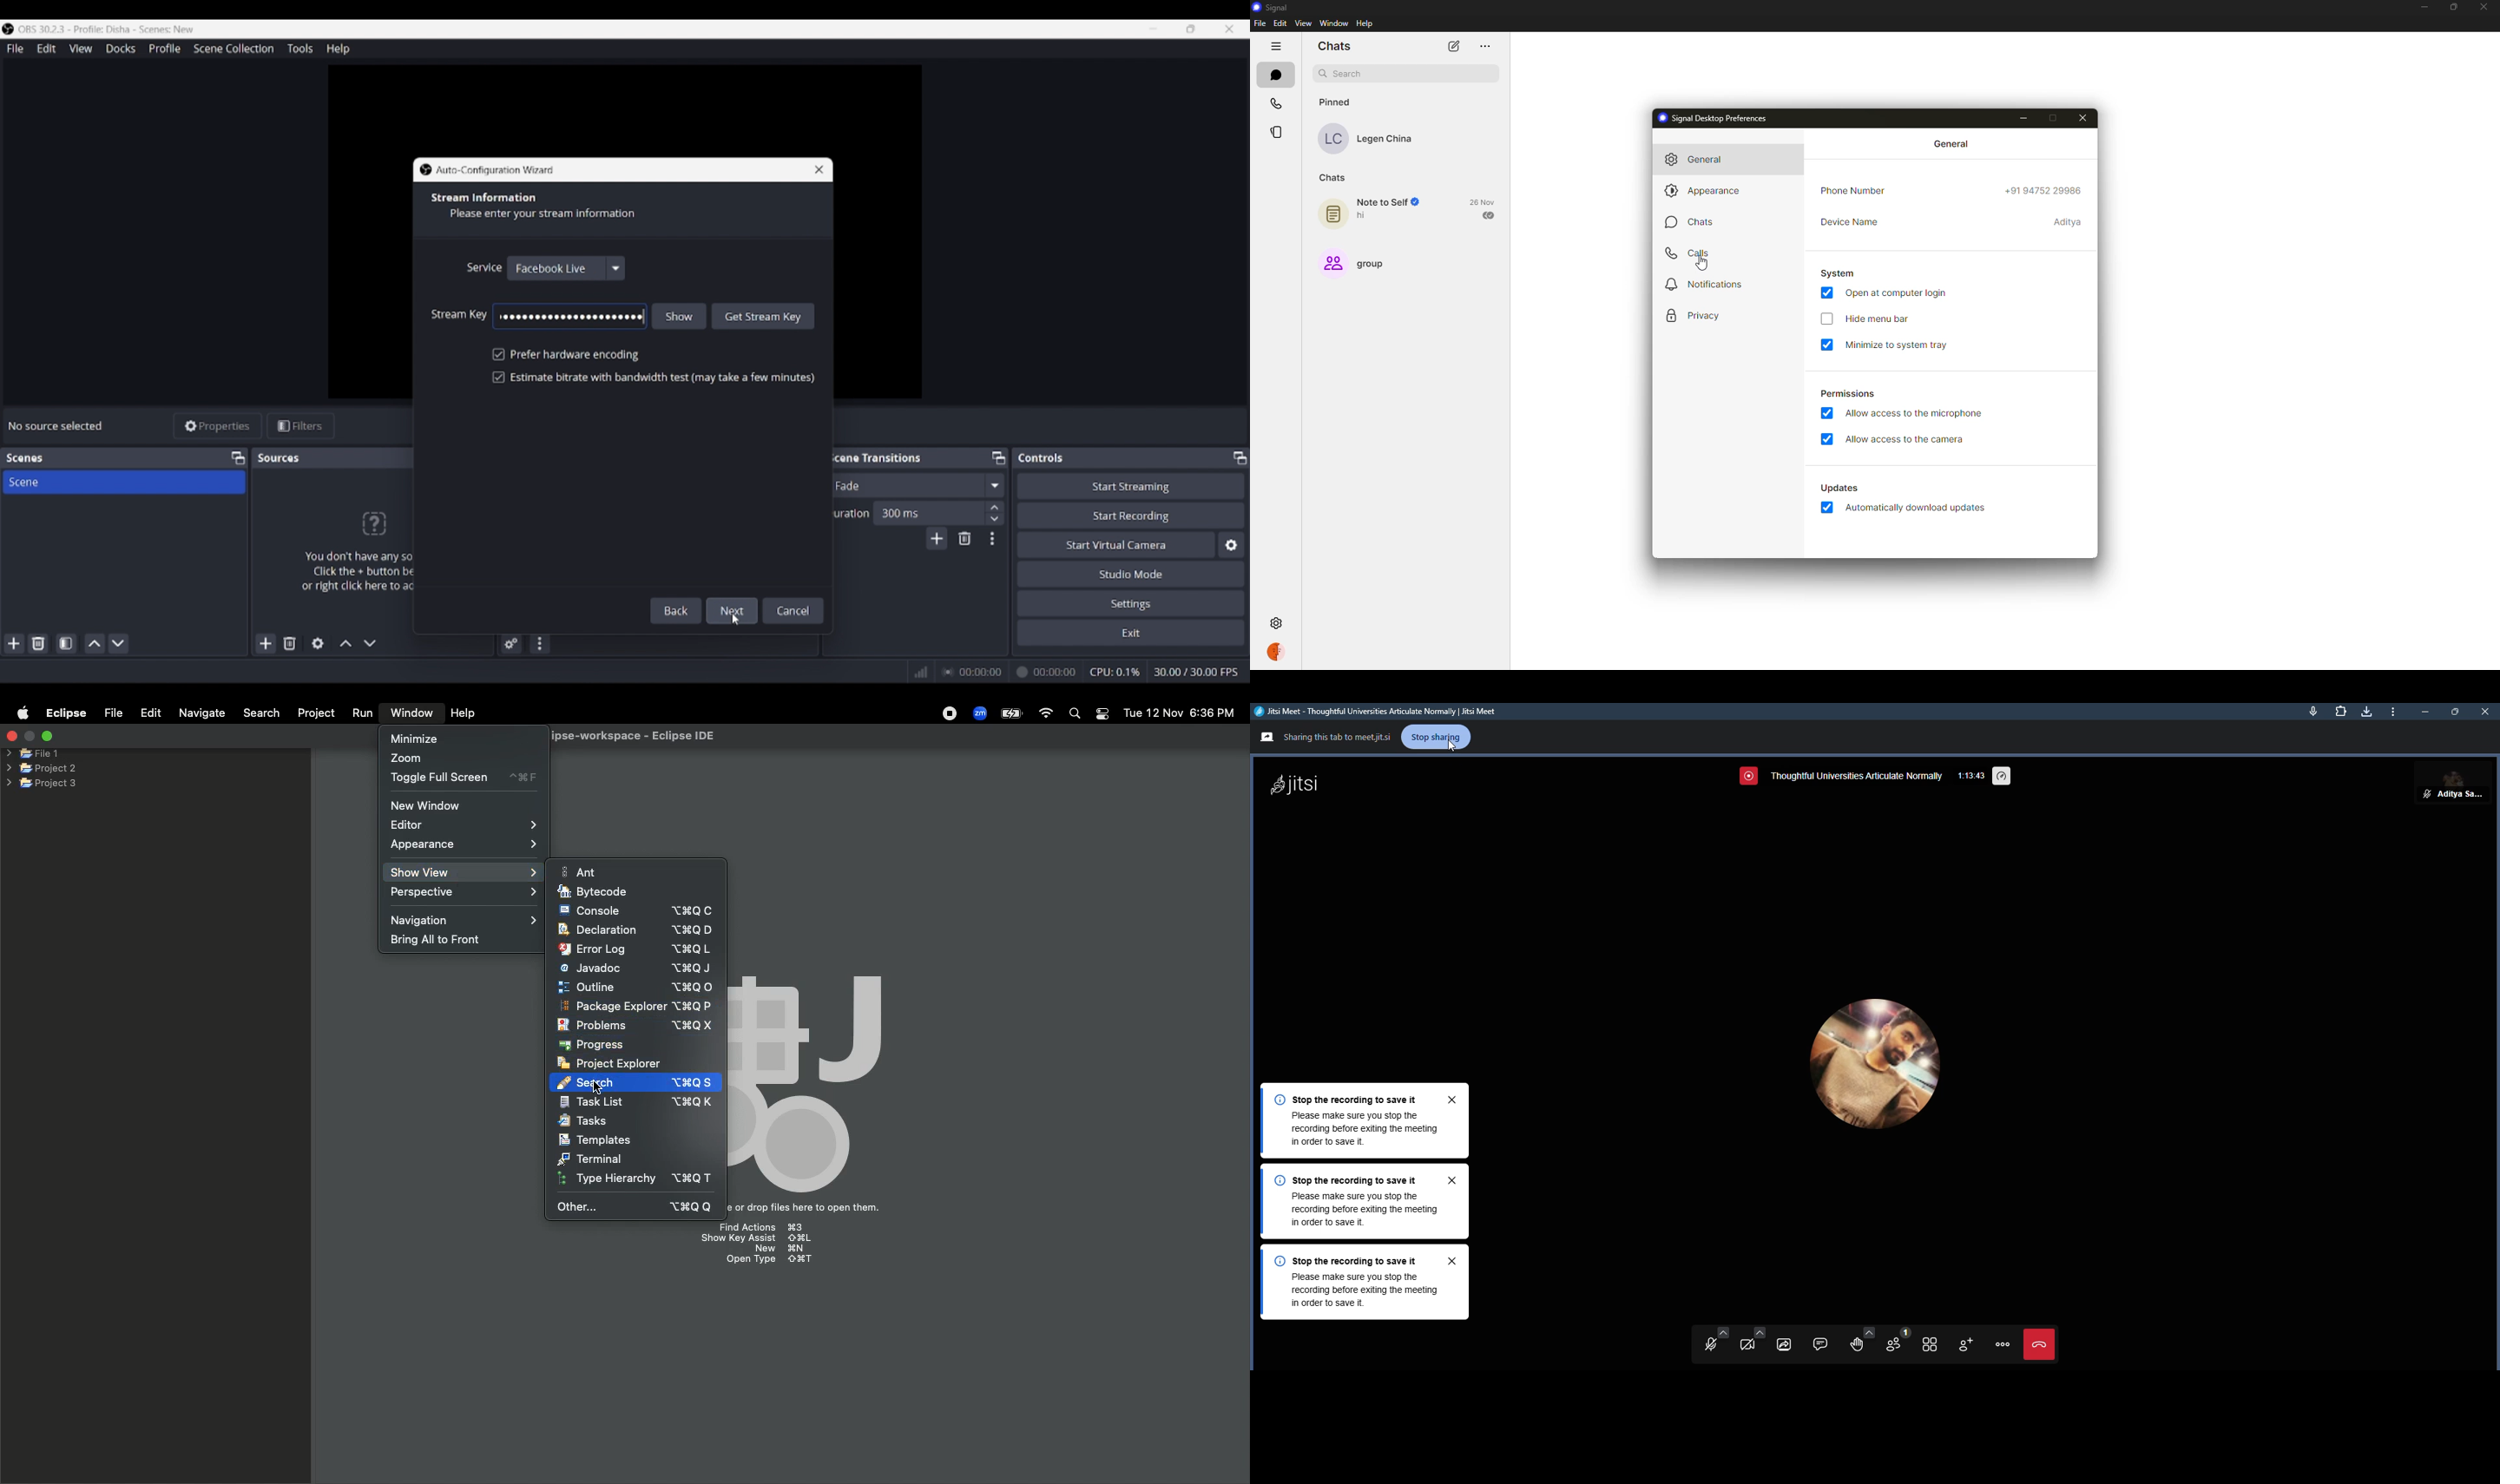 This screenshot has height=1484, width=2520. Describe the element at coordinates (346, 643) in the screenshot. I see `Move source up` at that location.